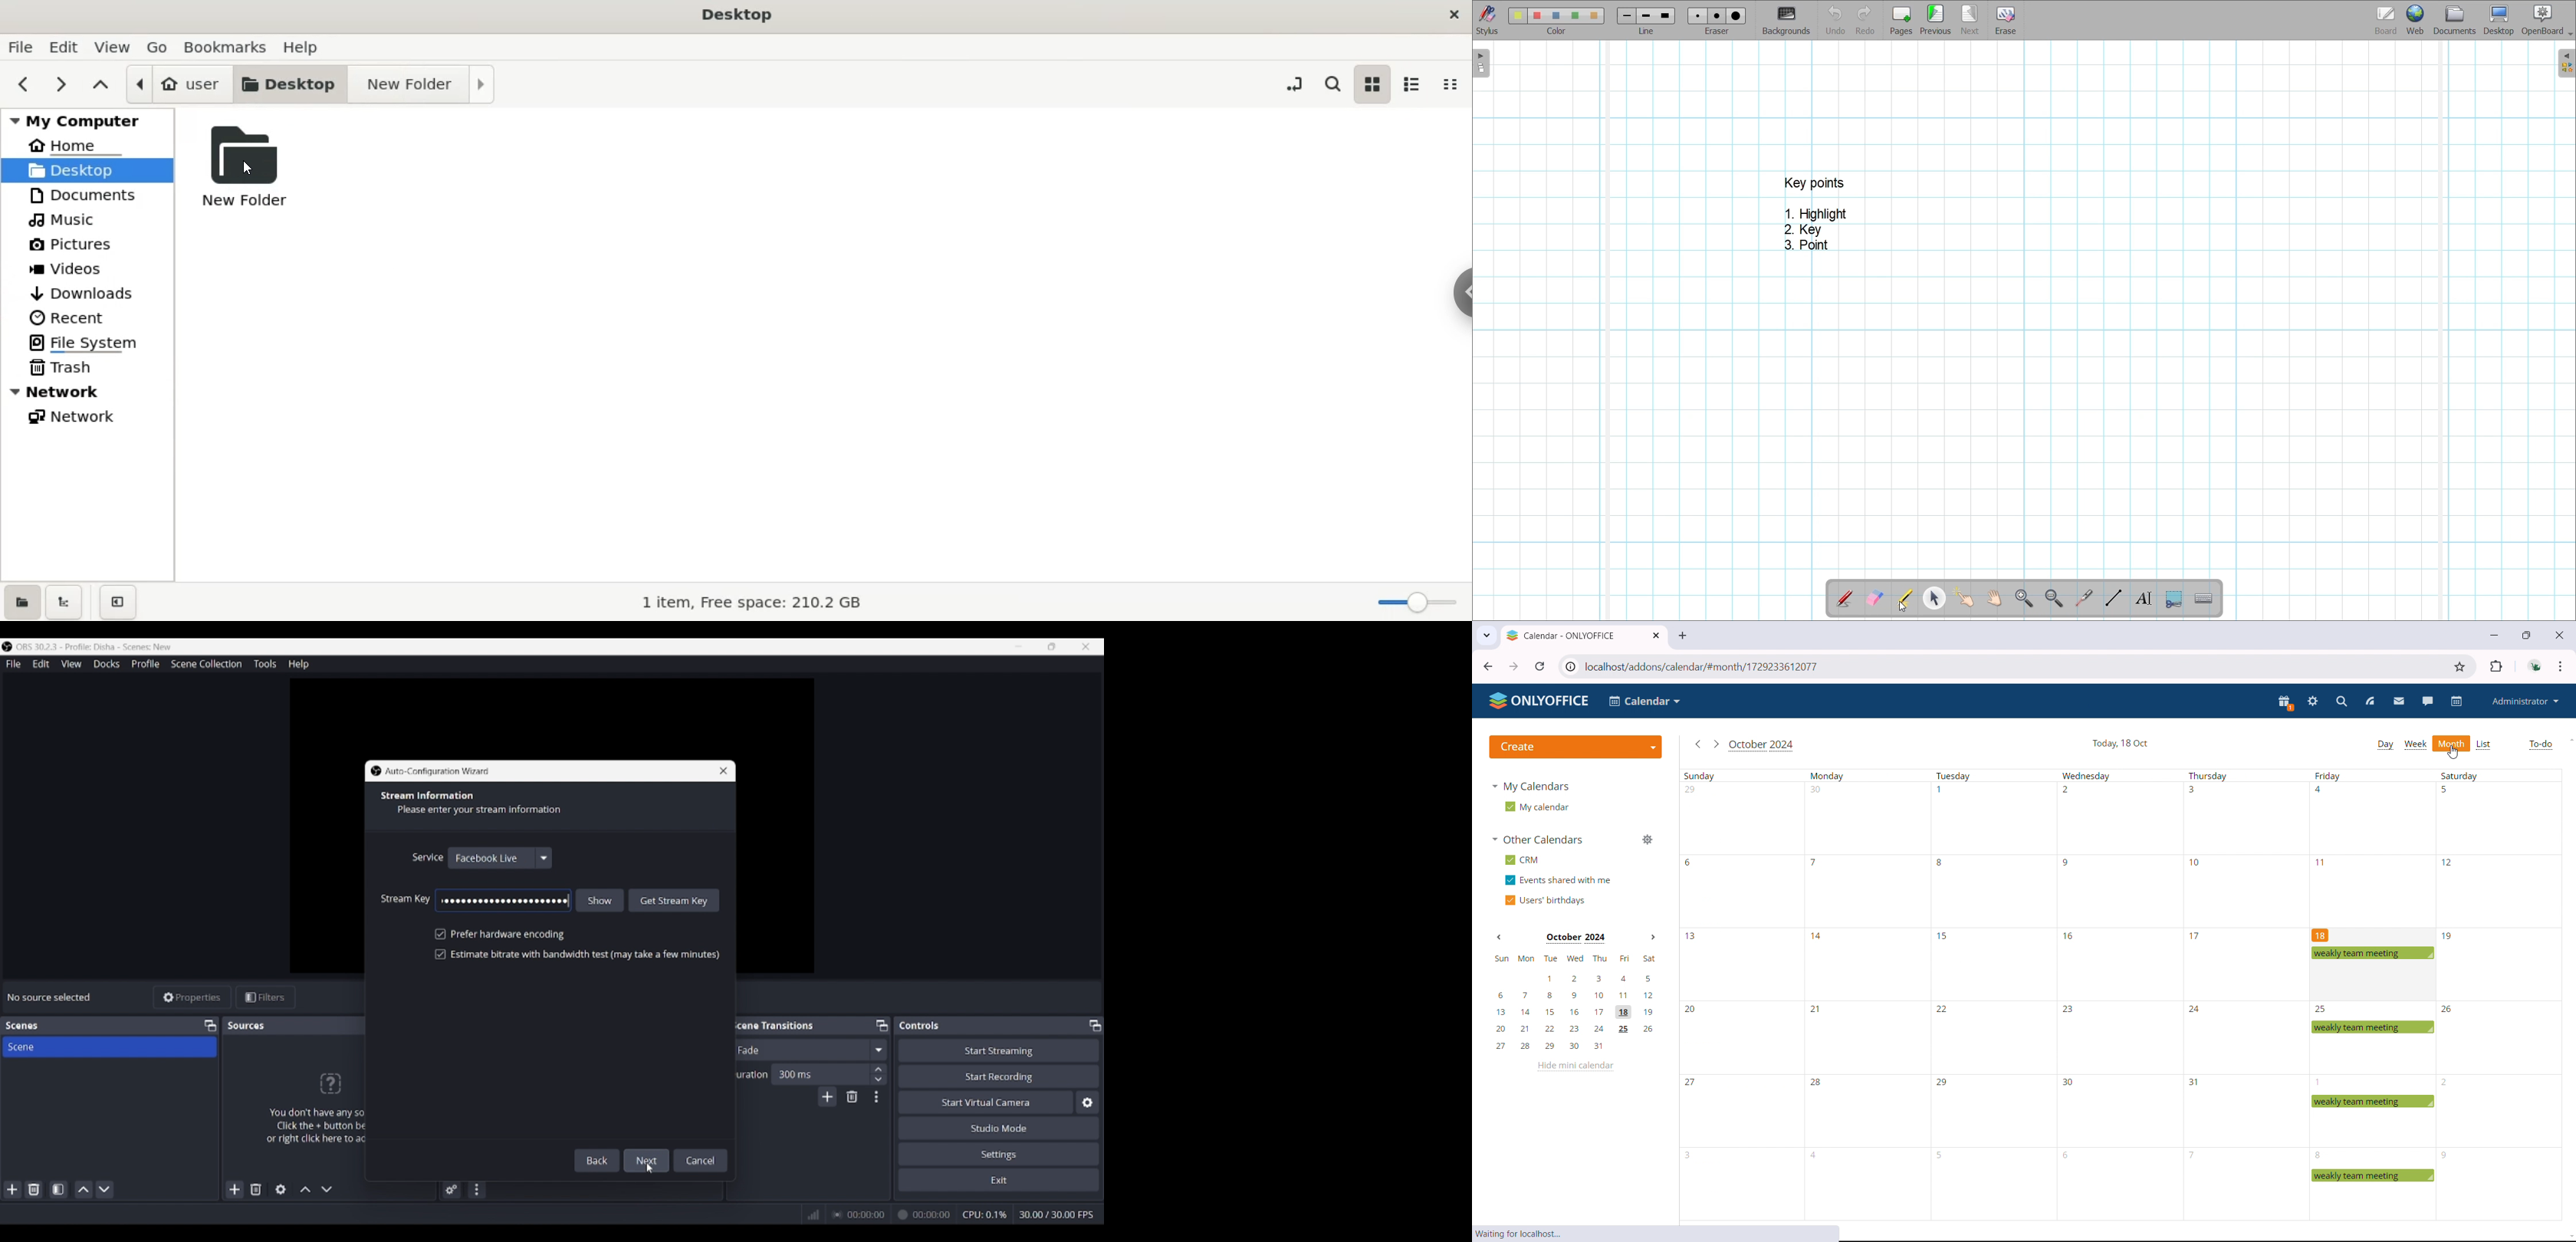 Image resolution: width=2576 pixels, height=1260 pixels. Describe the element at coordinates (21, 600) in the screenshot. I see `show places` at that location.